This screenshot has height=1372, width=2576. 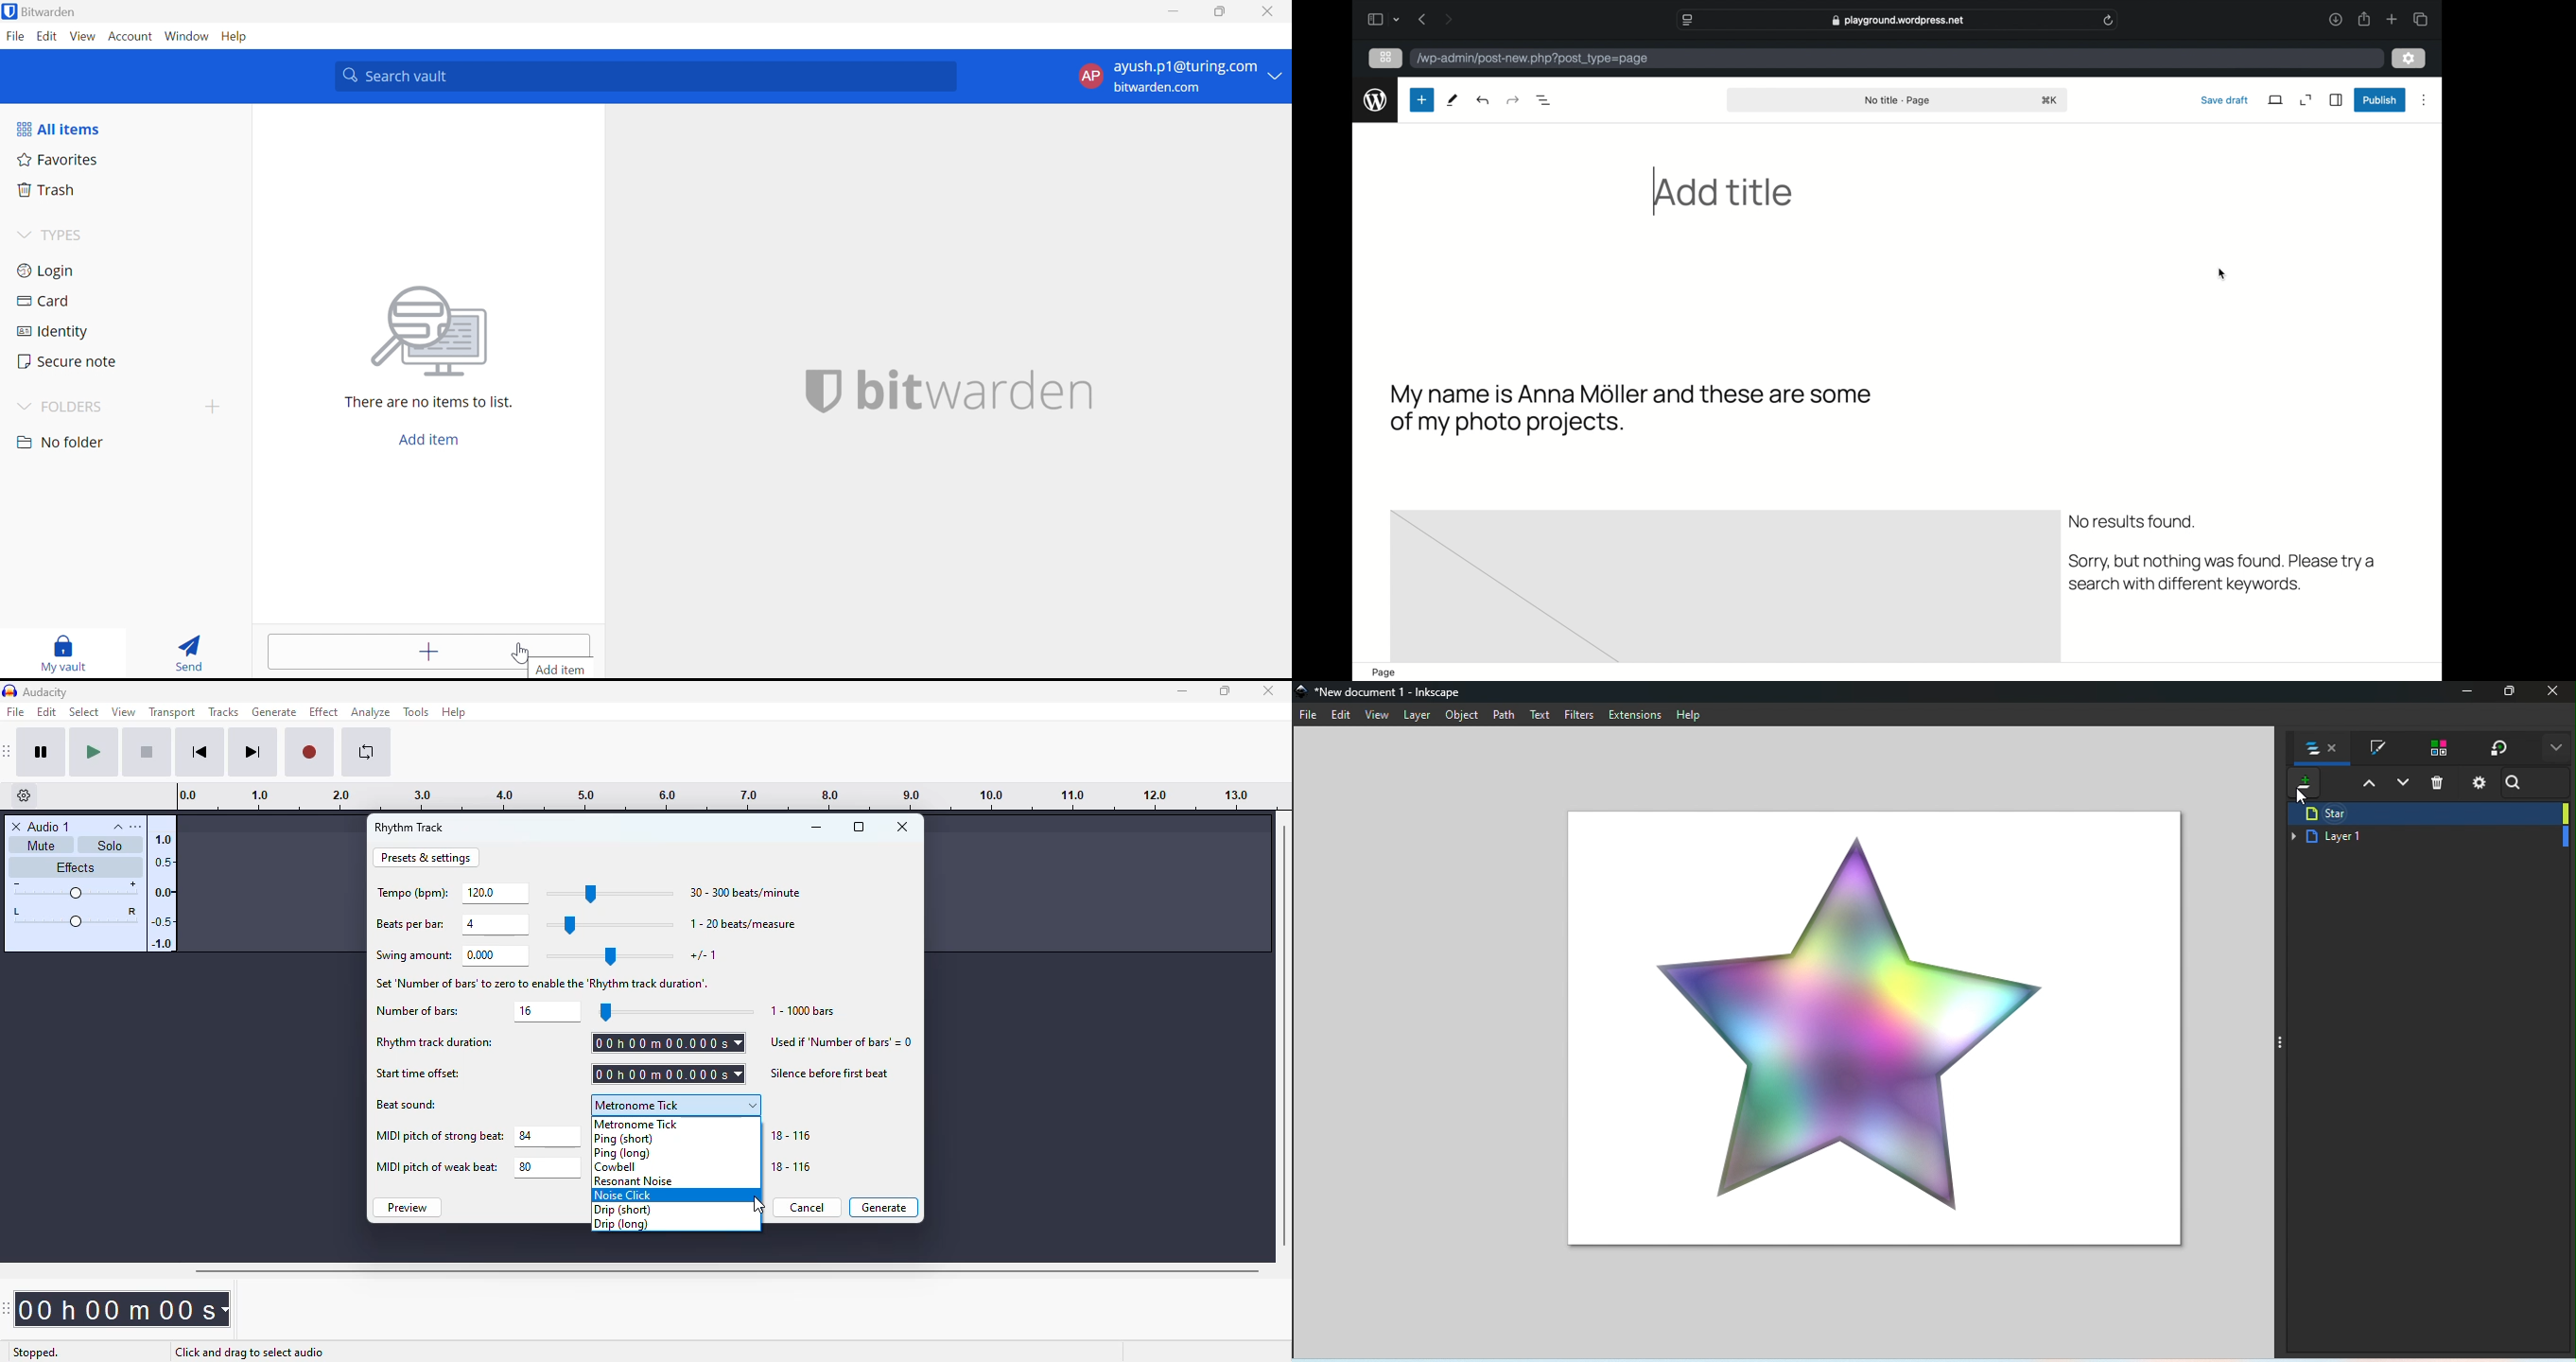 I want to click on View, so click(x=85, y=37).